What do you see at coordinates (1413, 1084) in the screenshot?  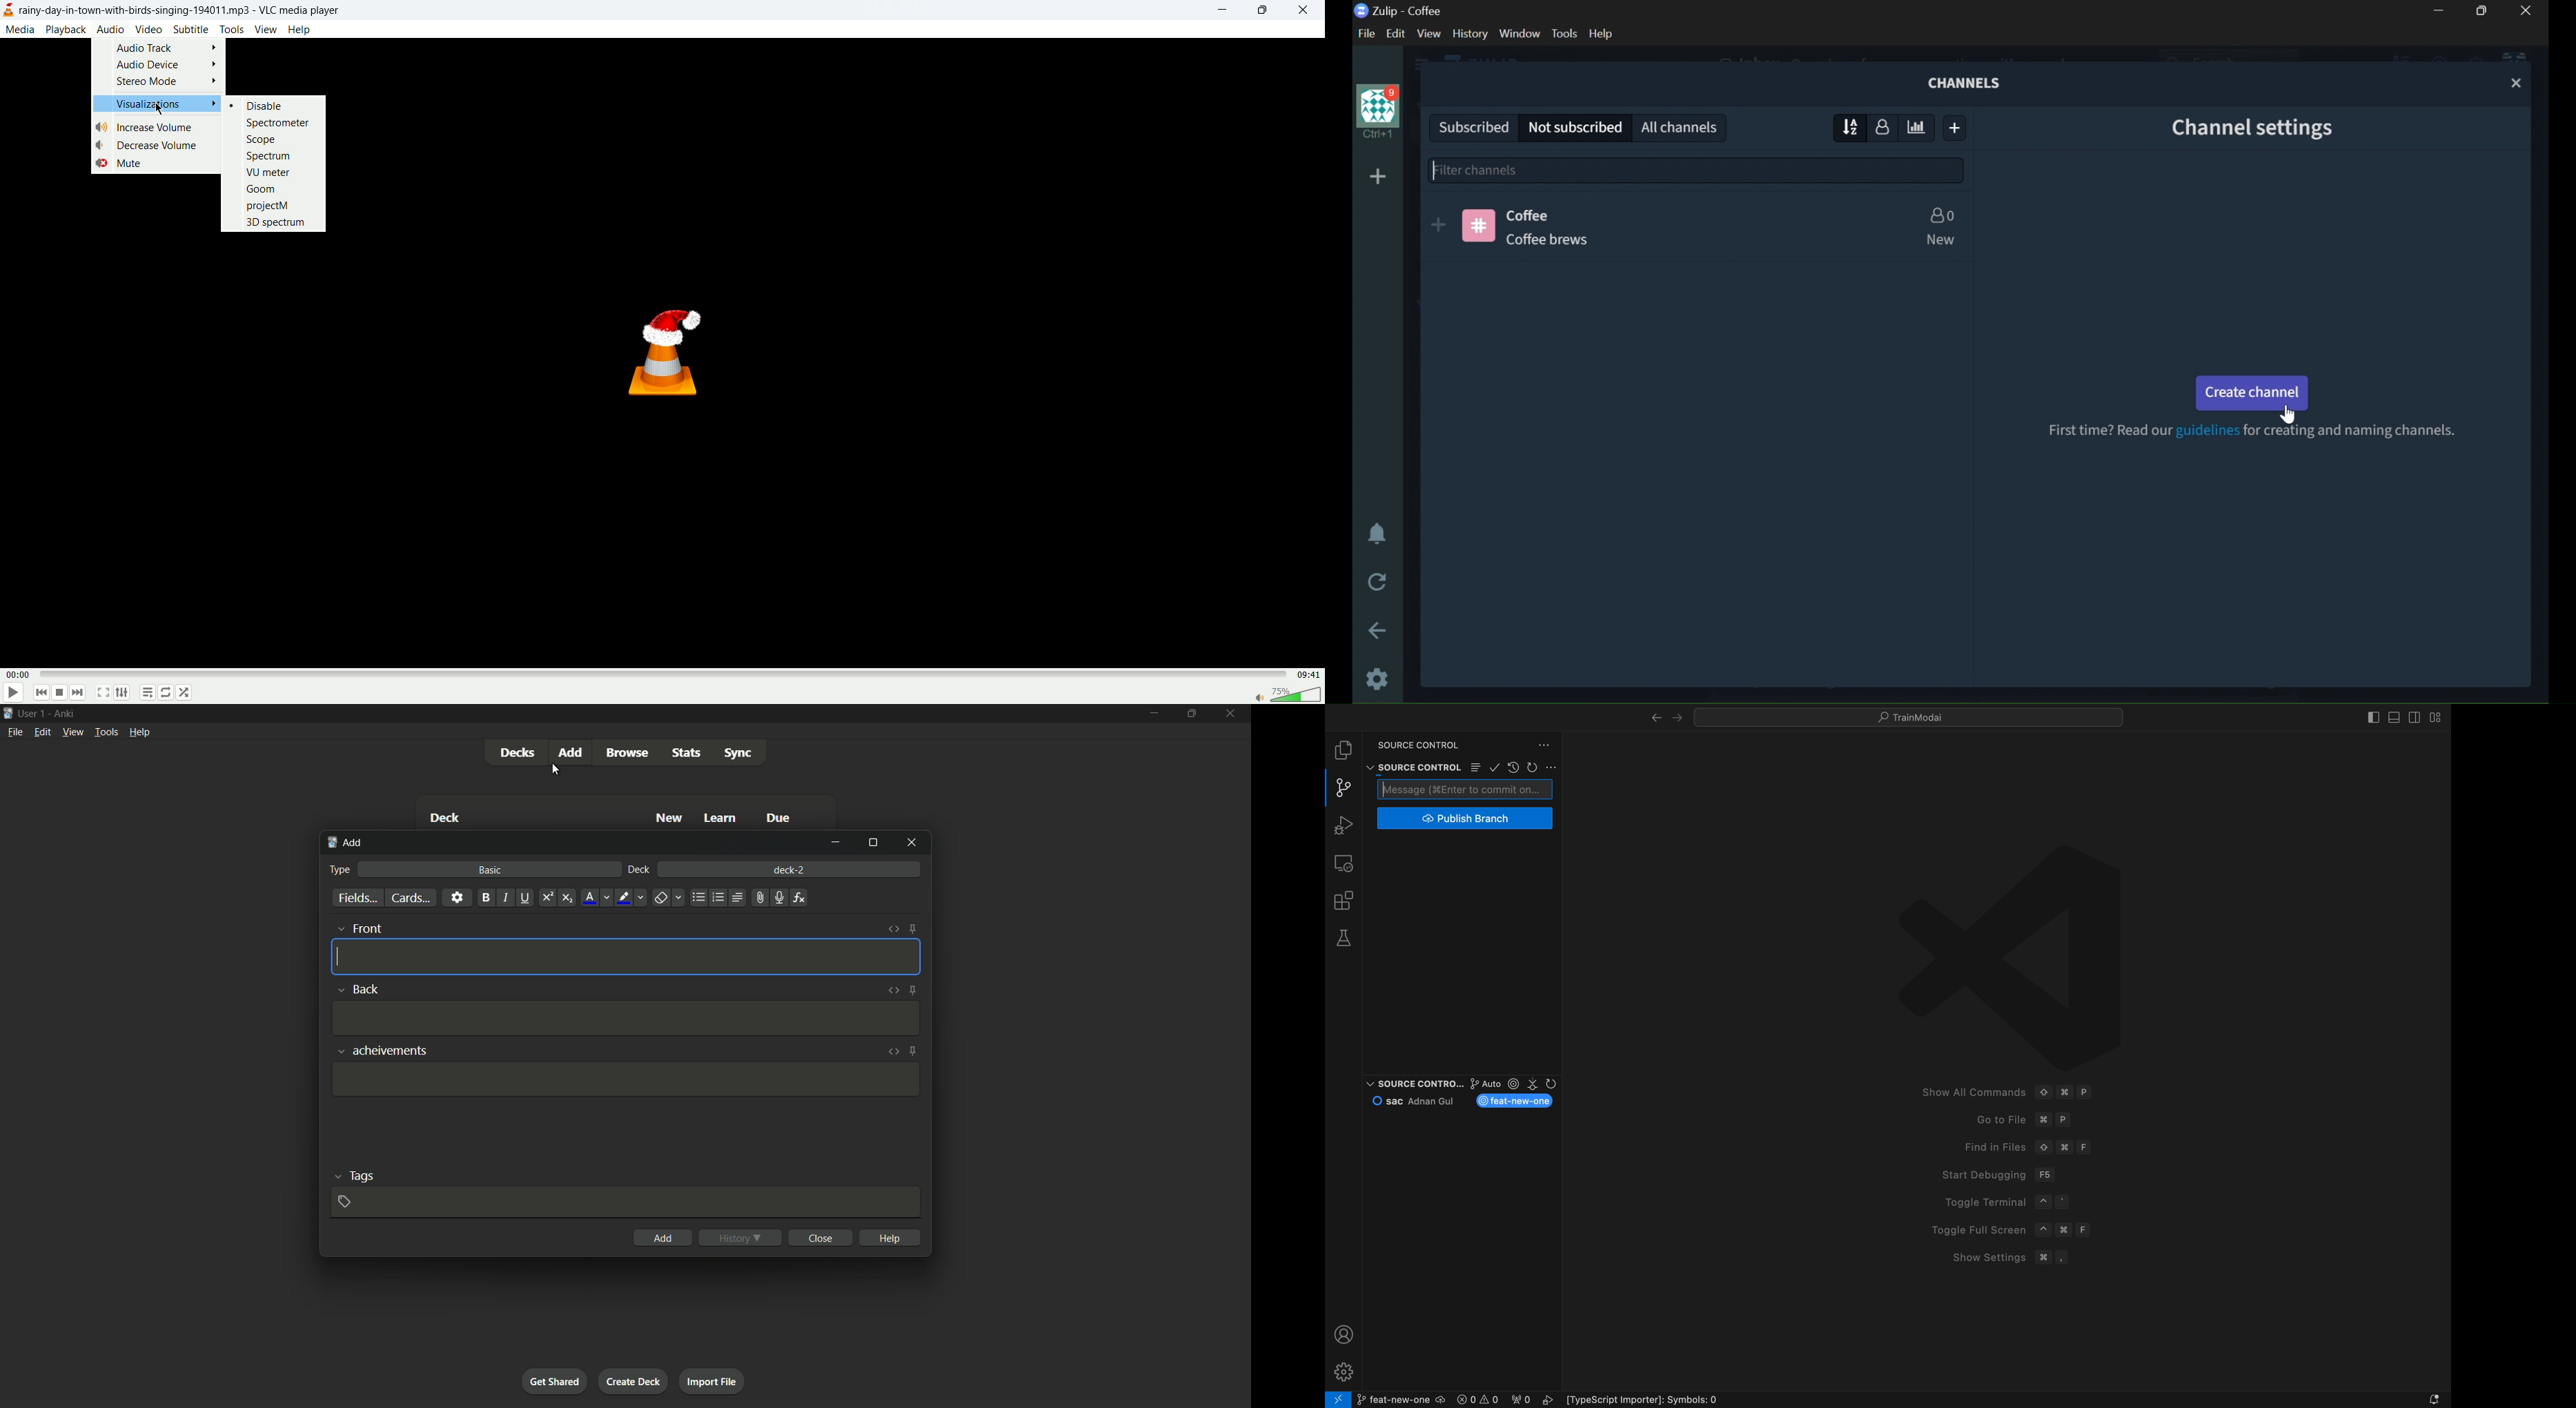 I see `source contro` at bounding box center [1413, 1084].